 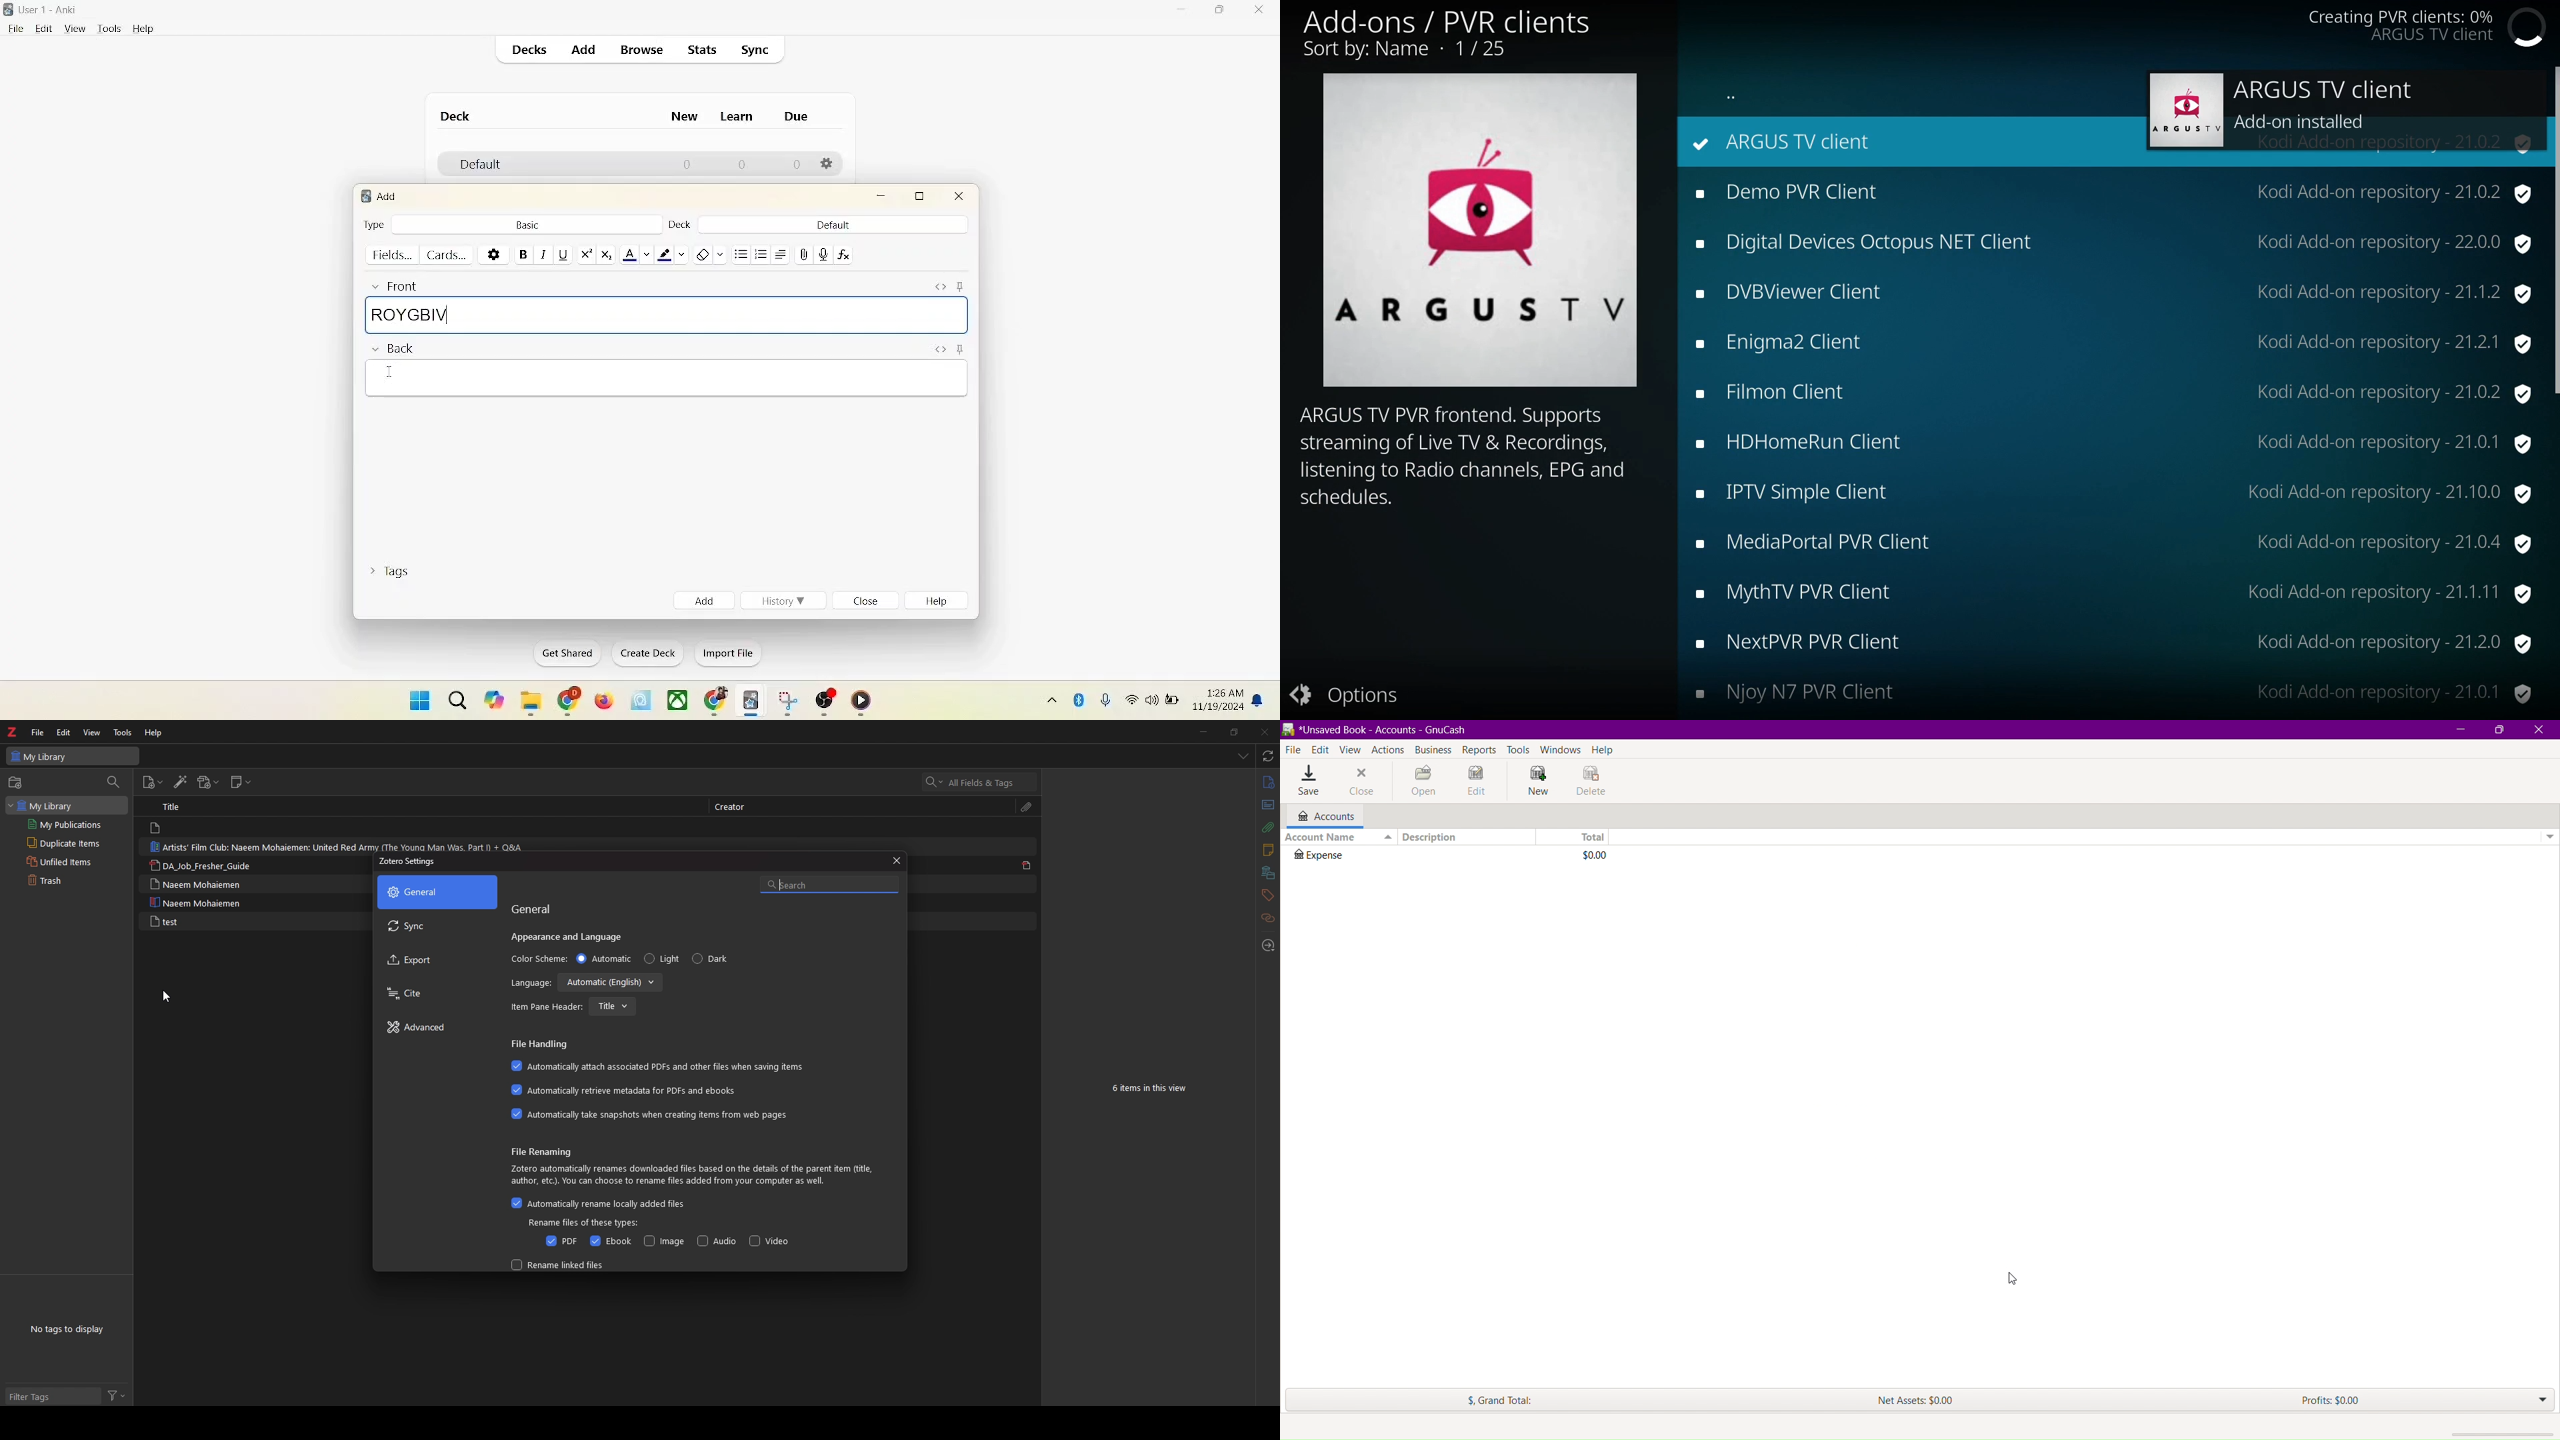 What do you see at coordinates (1152, 1089) in the screenshot?
I see `6 items in this view` at bounding box center [1152, 1089].